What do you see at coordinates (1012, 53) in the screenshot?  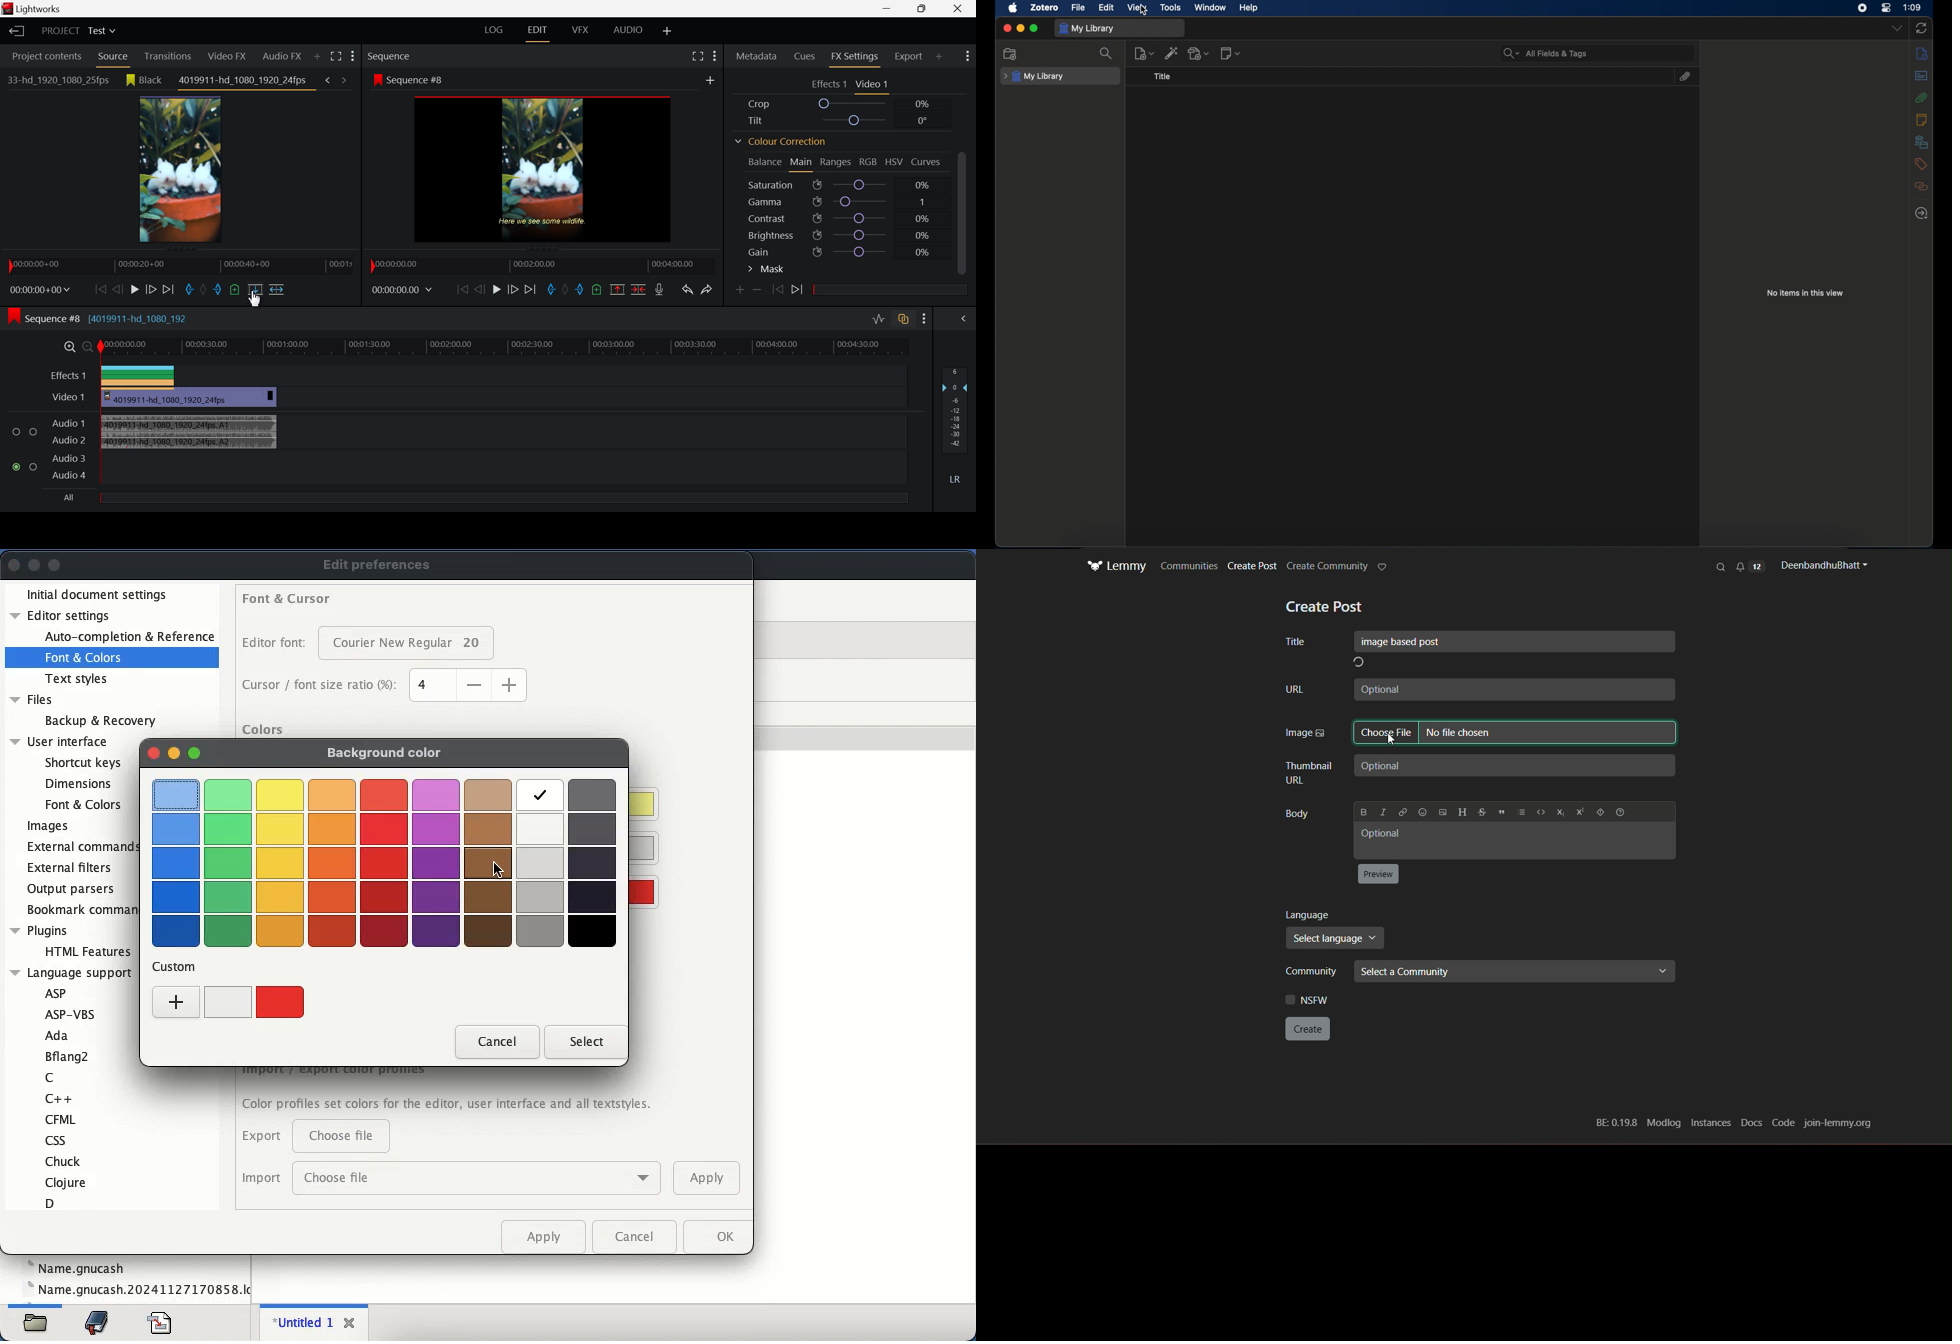 I see `new collections` at bounding box center [1012, 53].